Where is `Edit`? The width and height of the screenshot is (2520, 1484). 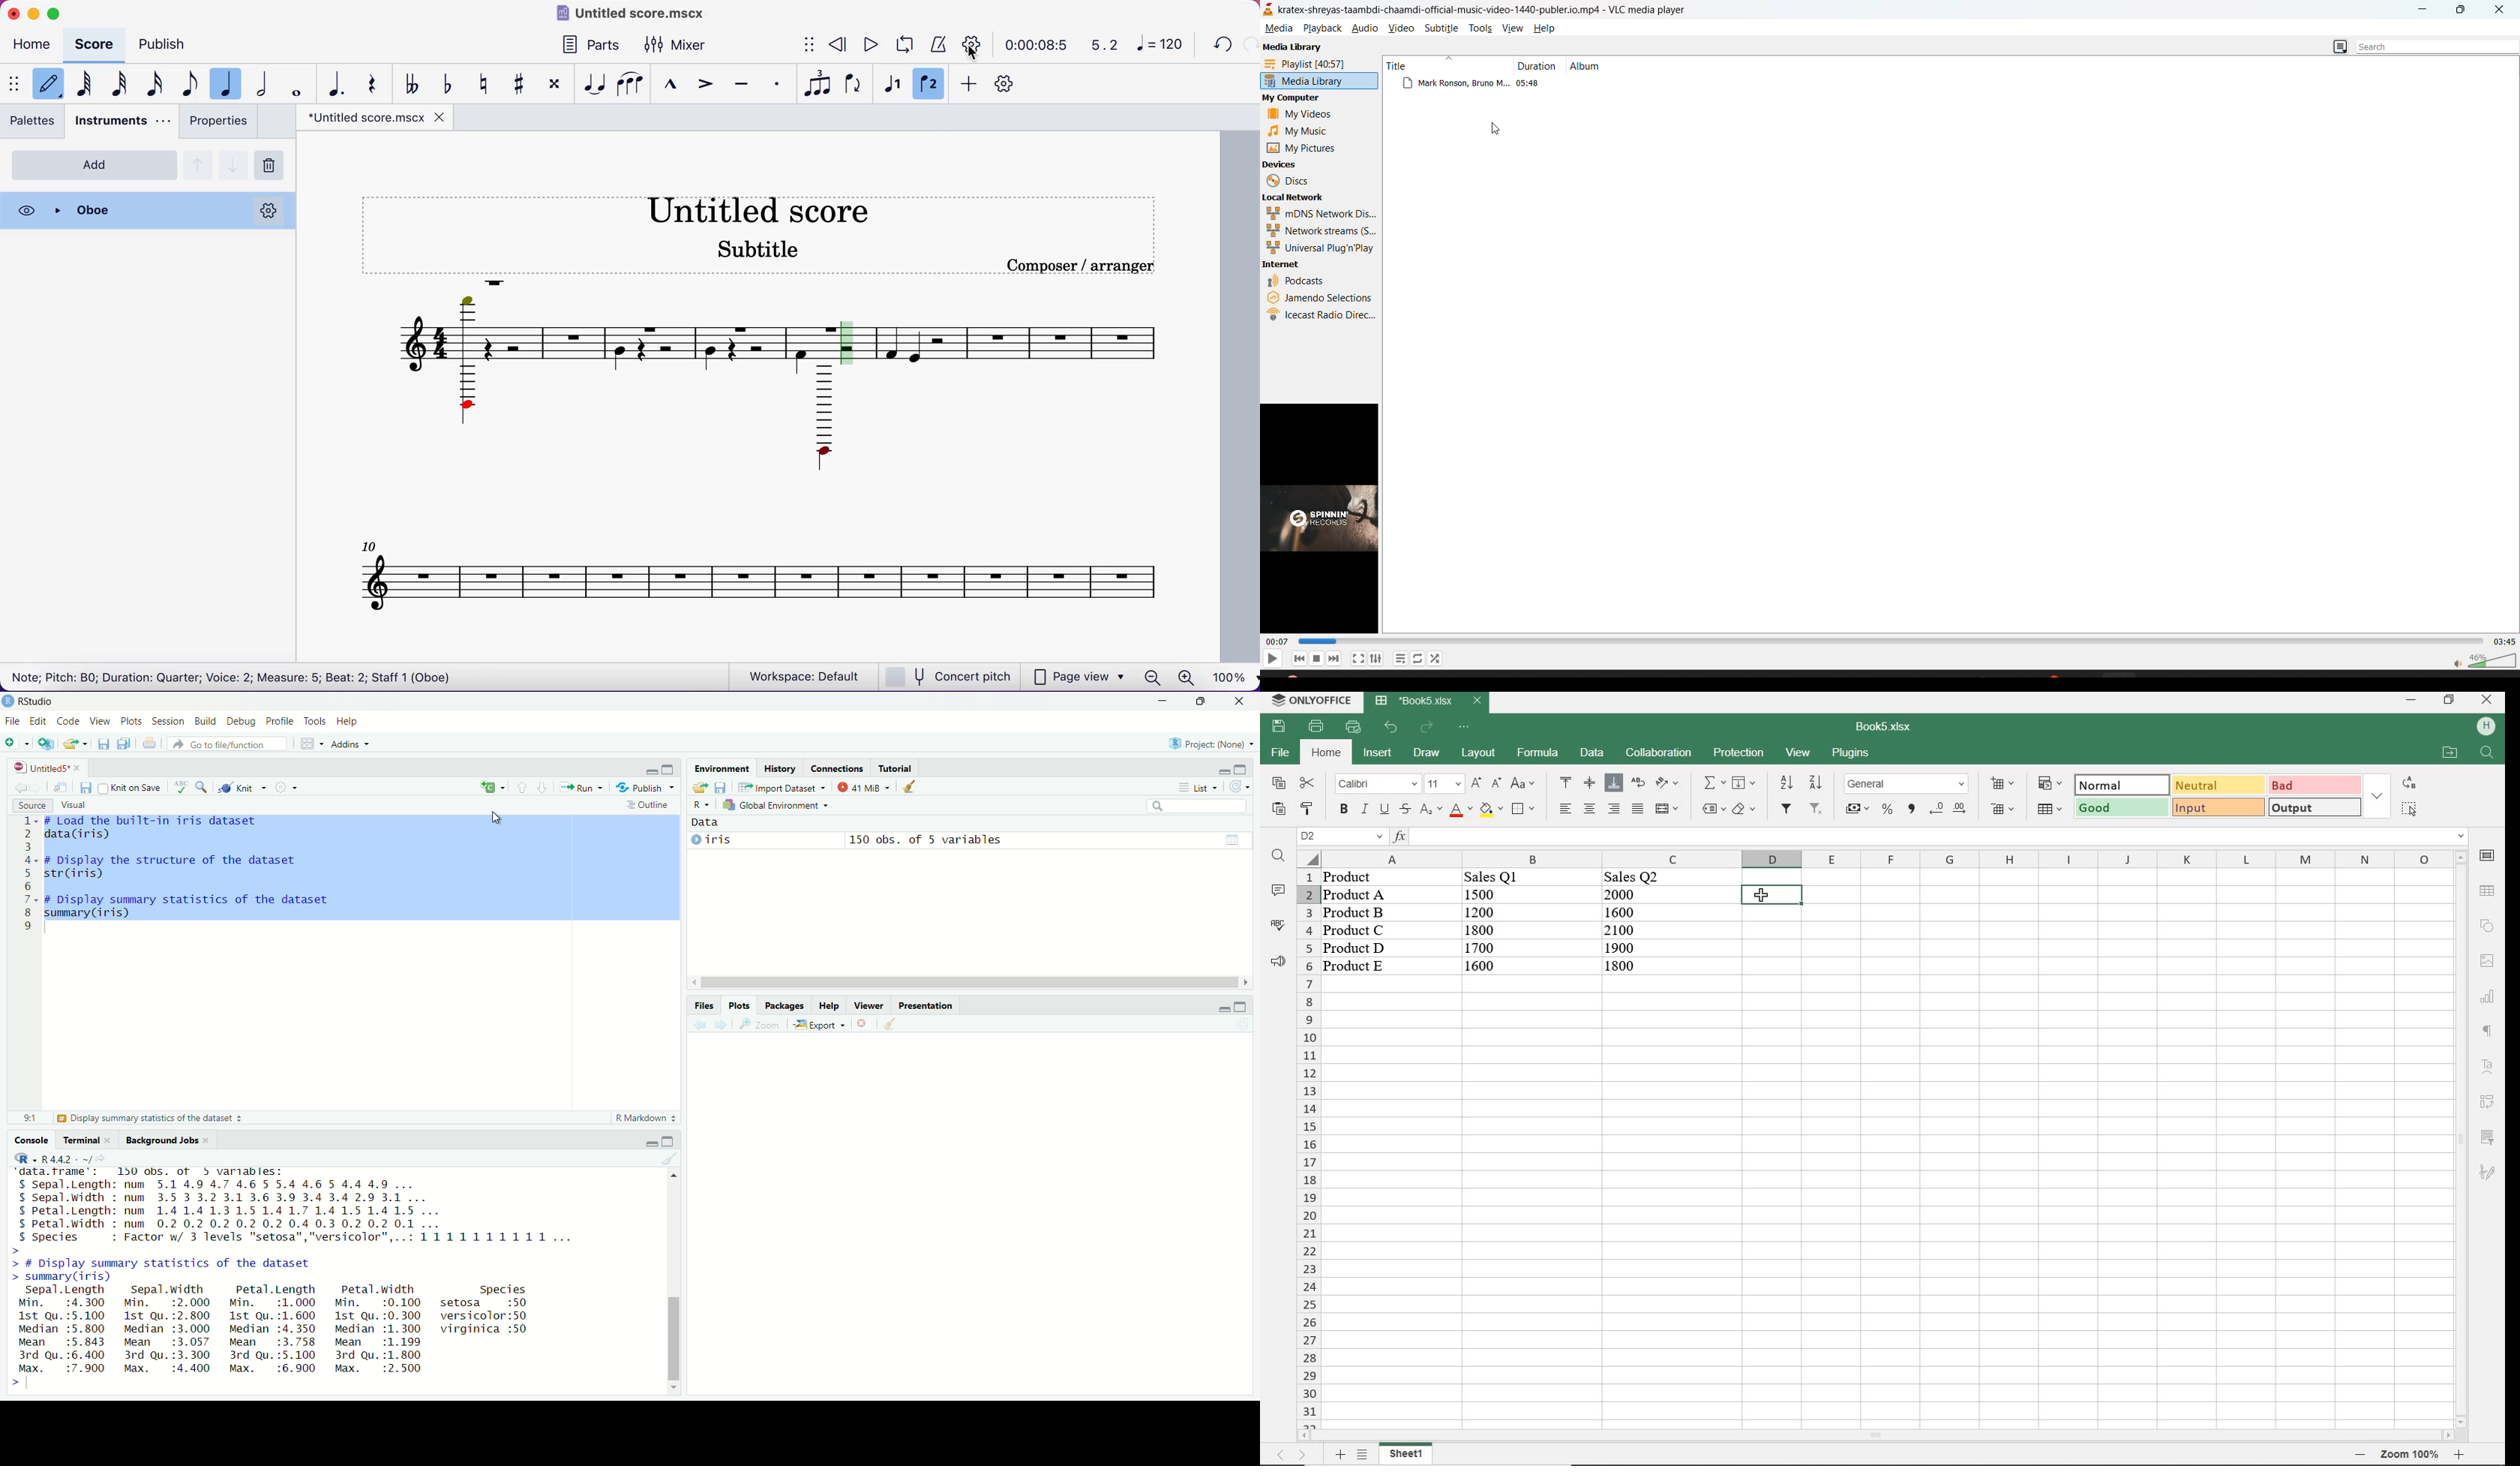 Edit is located at coordinates (39, 721).